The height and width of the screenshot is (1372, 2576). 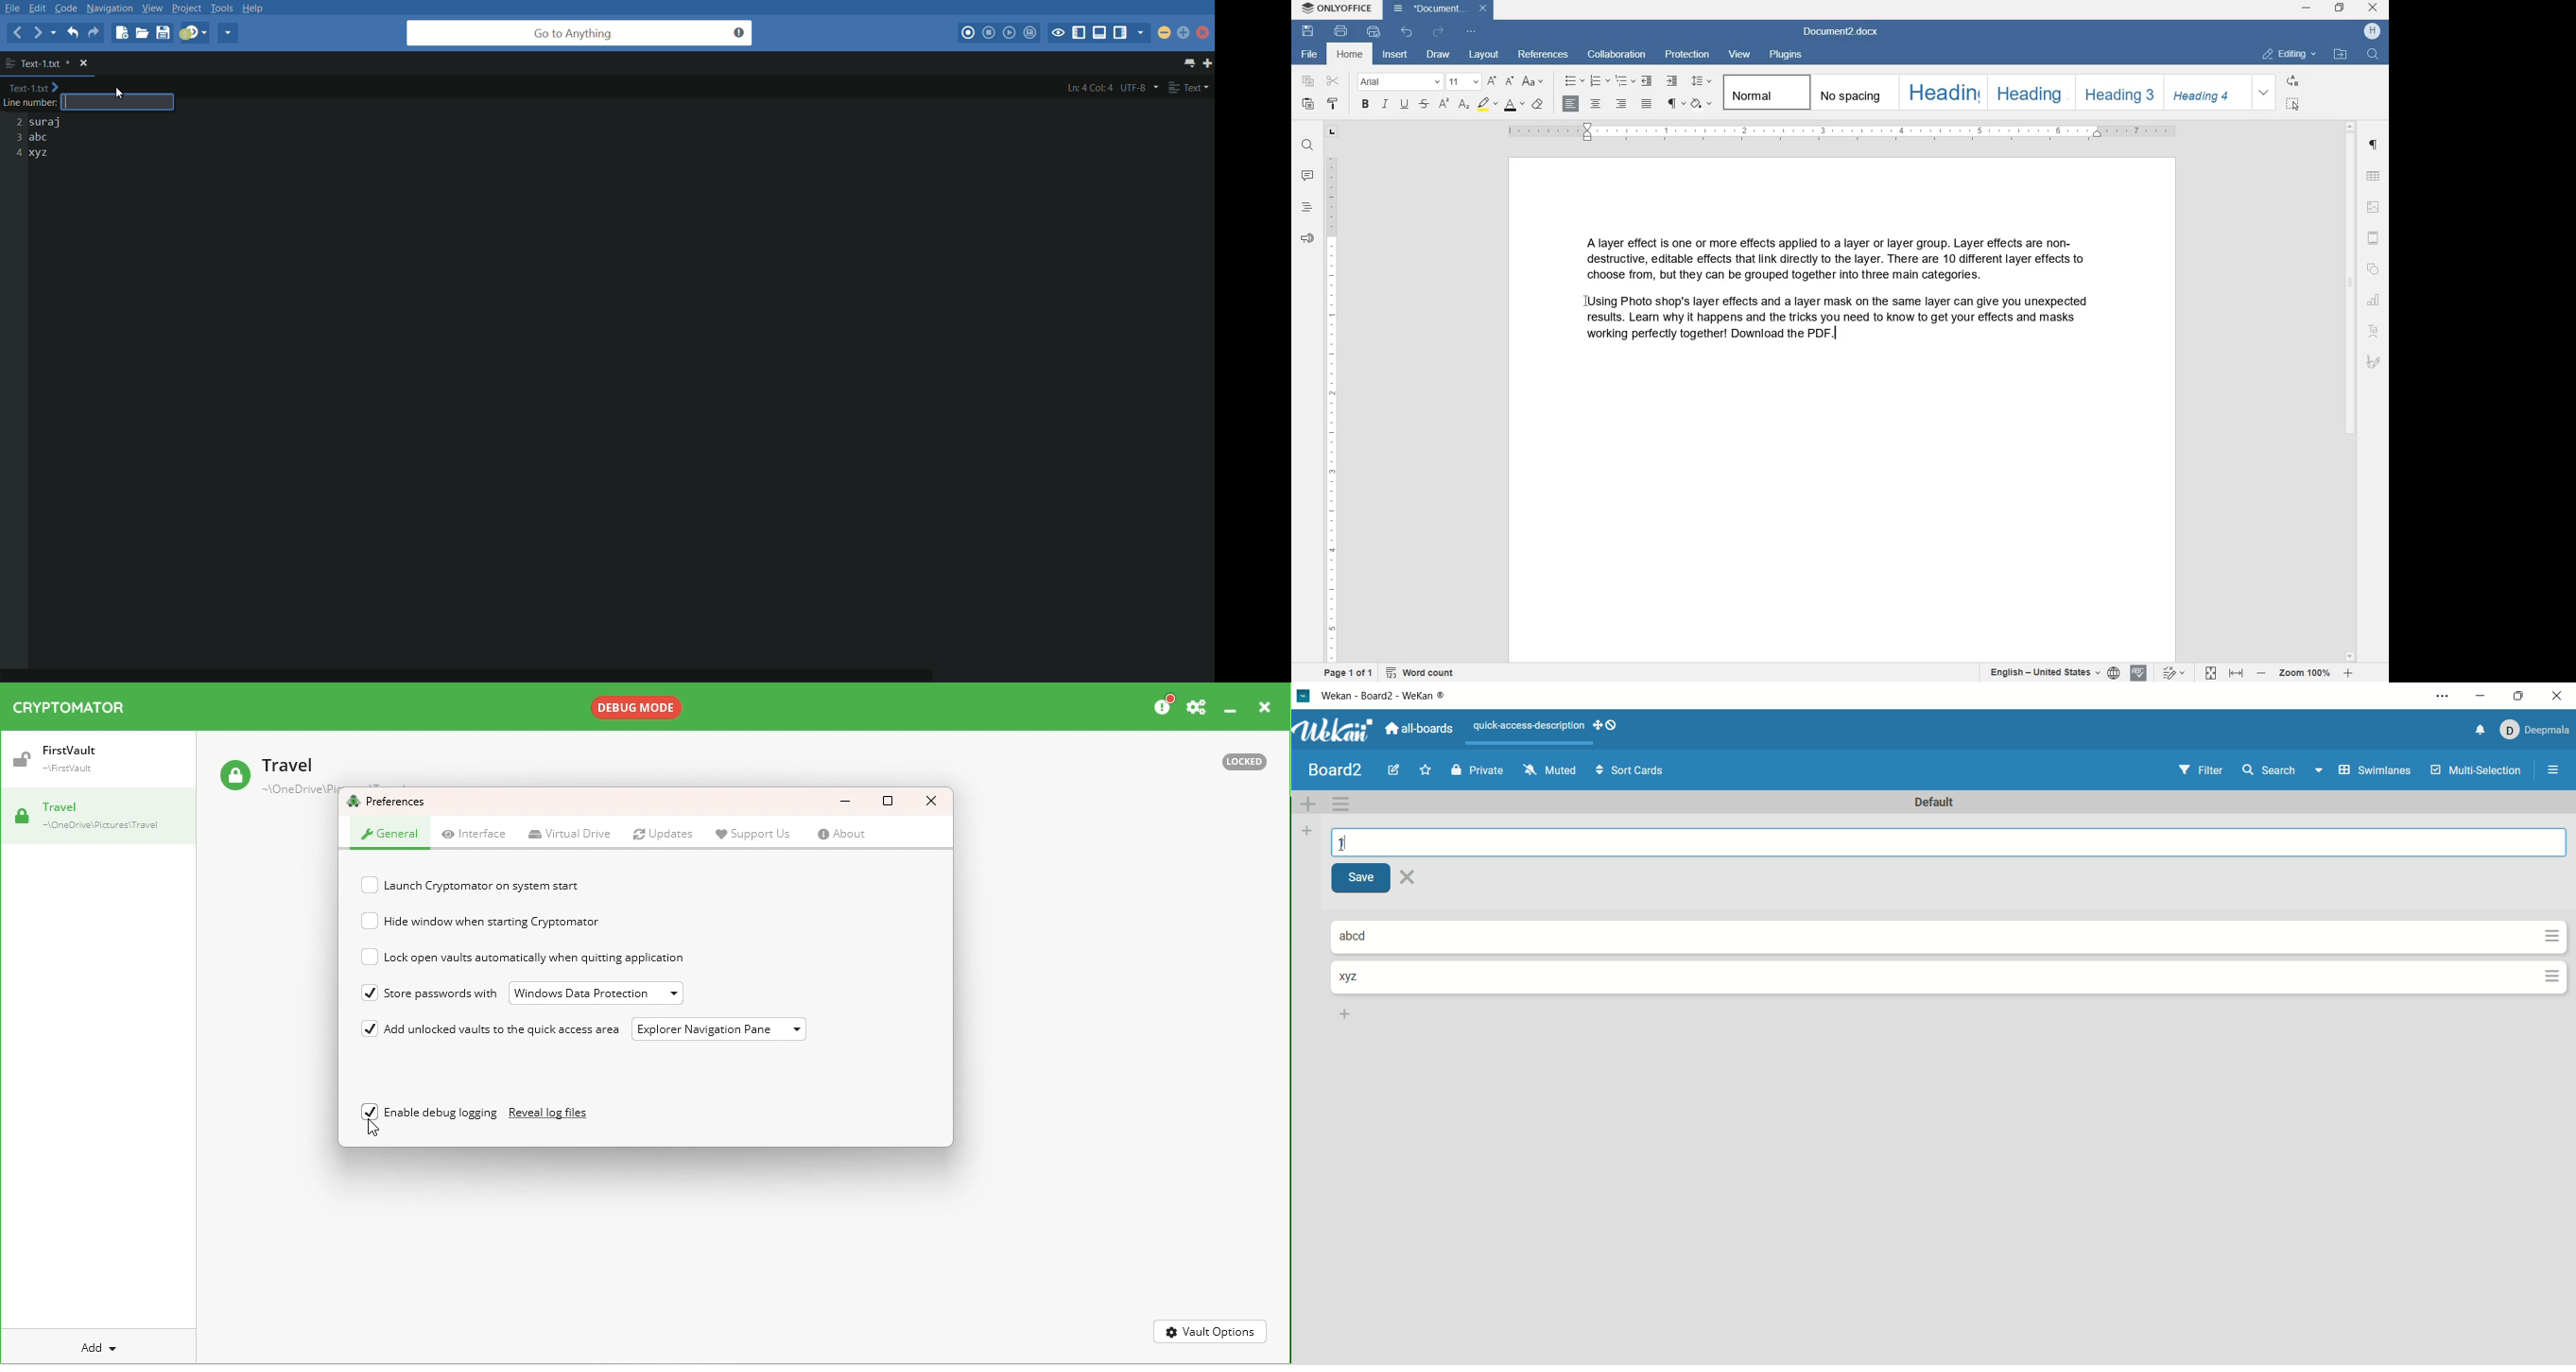 I want to click on ZOOM IN OR ZOOM OUT, so click(x=2305, y=673).